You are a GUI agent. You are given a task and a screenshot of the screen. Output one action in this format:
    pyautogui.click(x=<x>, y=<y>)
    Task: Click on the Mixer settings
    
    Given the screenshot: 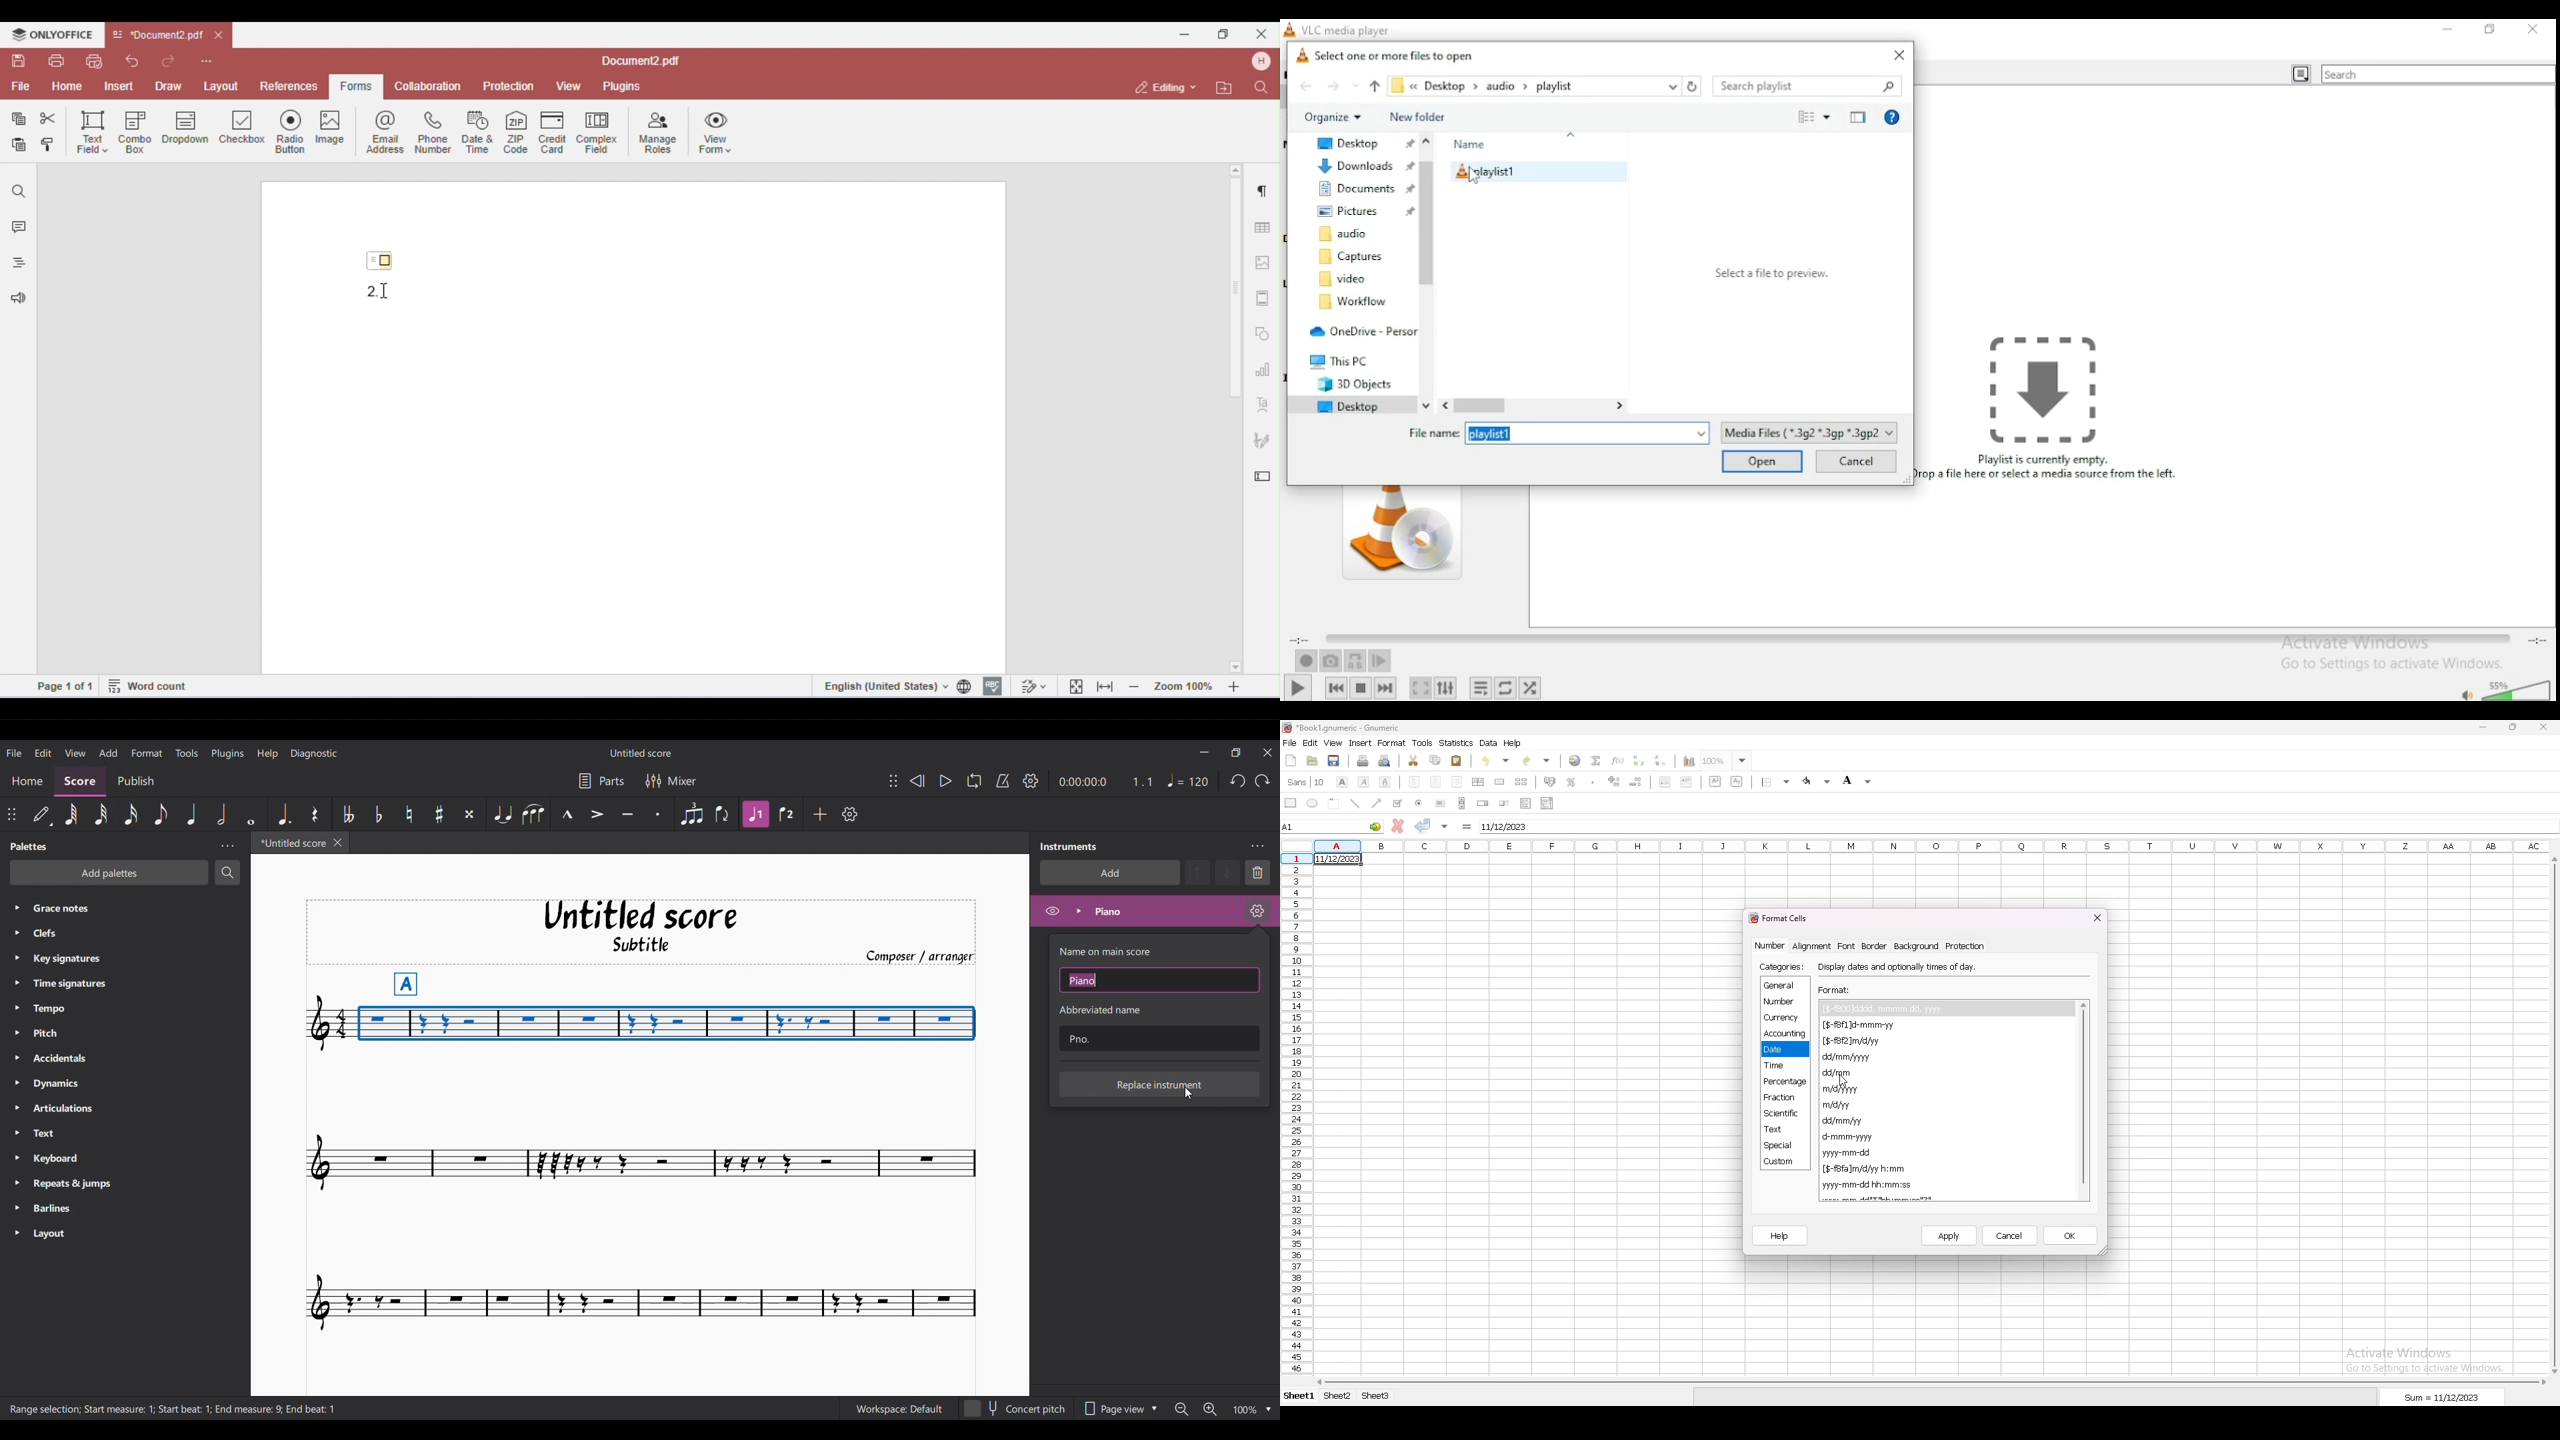 What is the action you would take?
    pyautogui.click(x=671, y=781)
    